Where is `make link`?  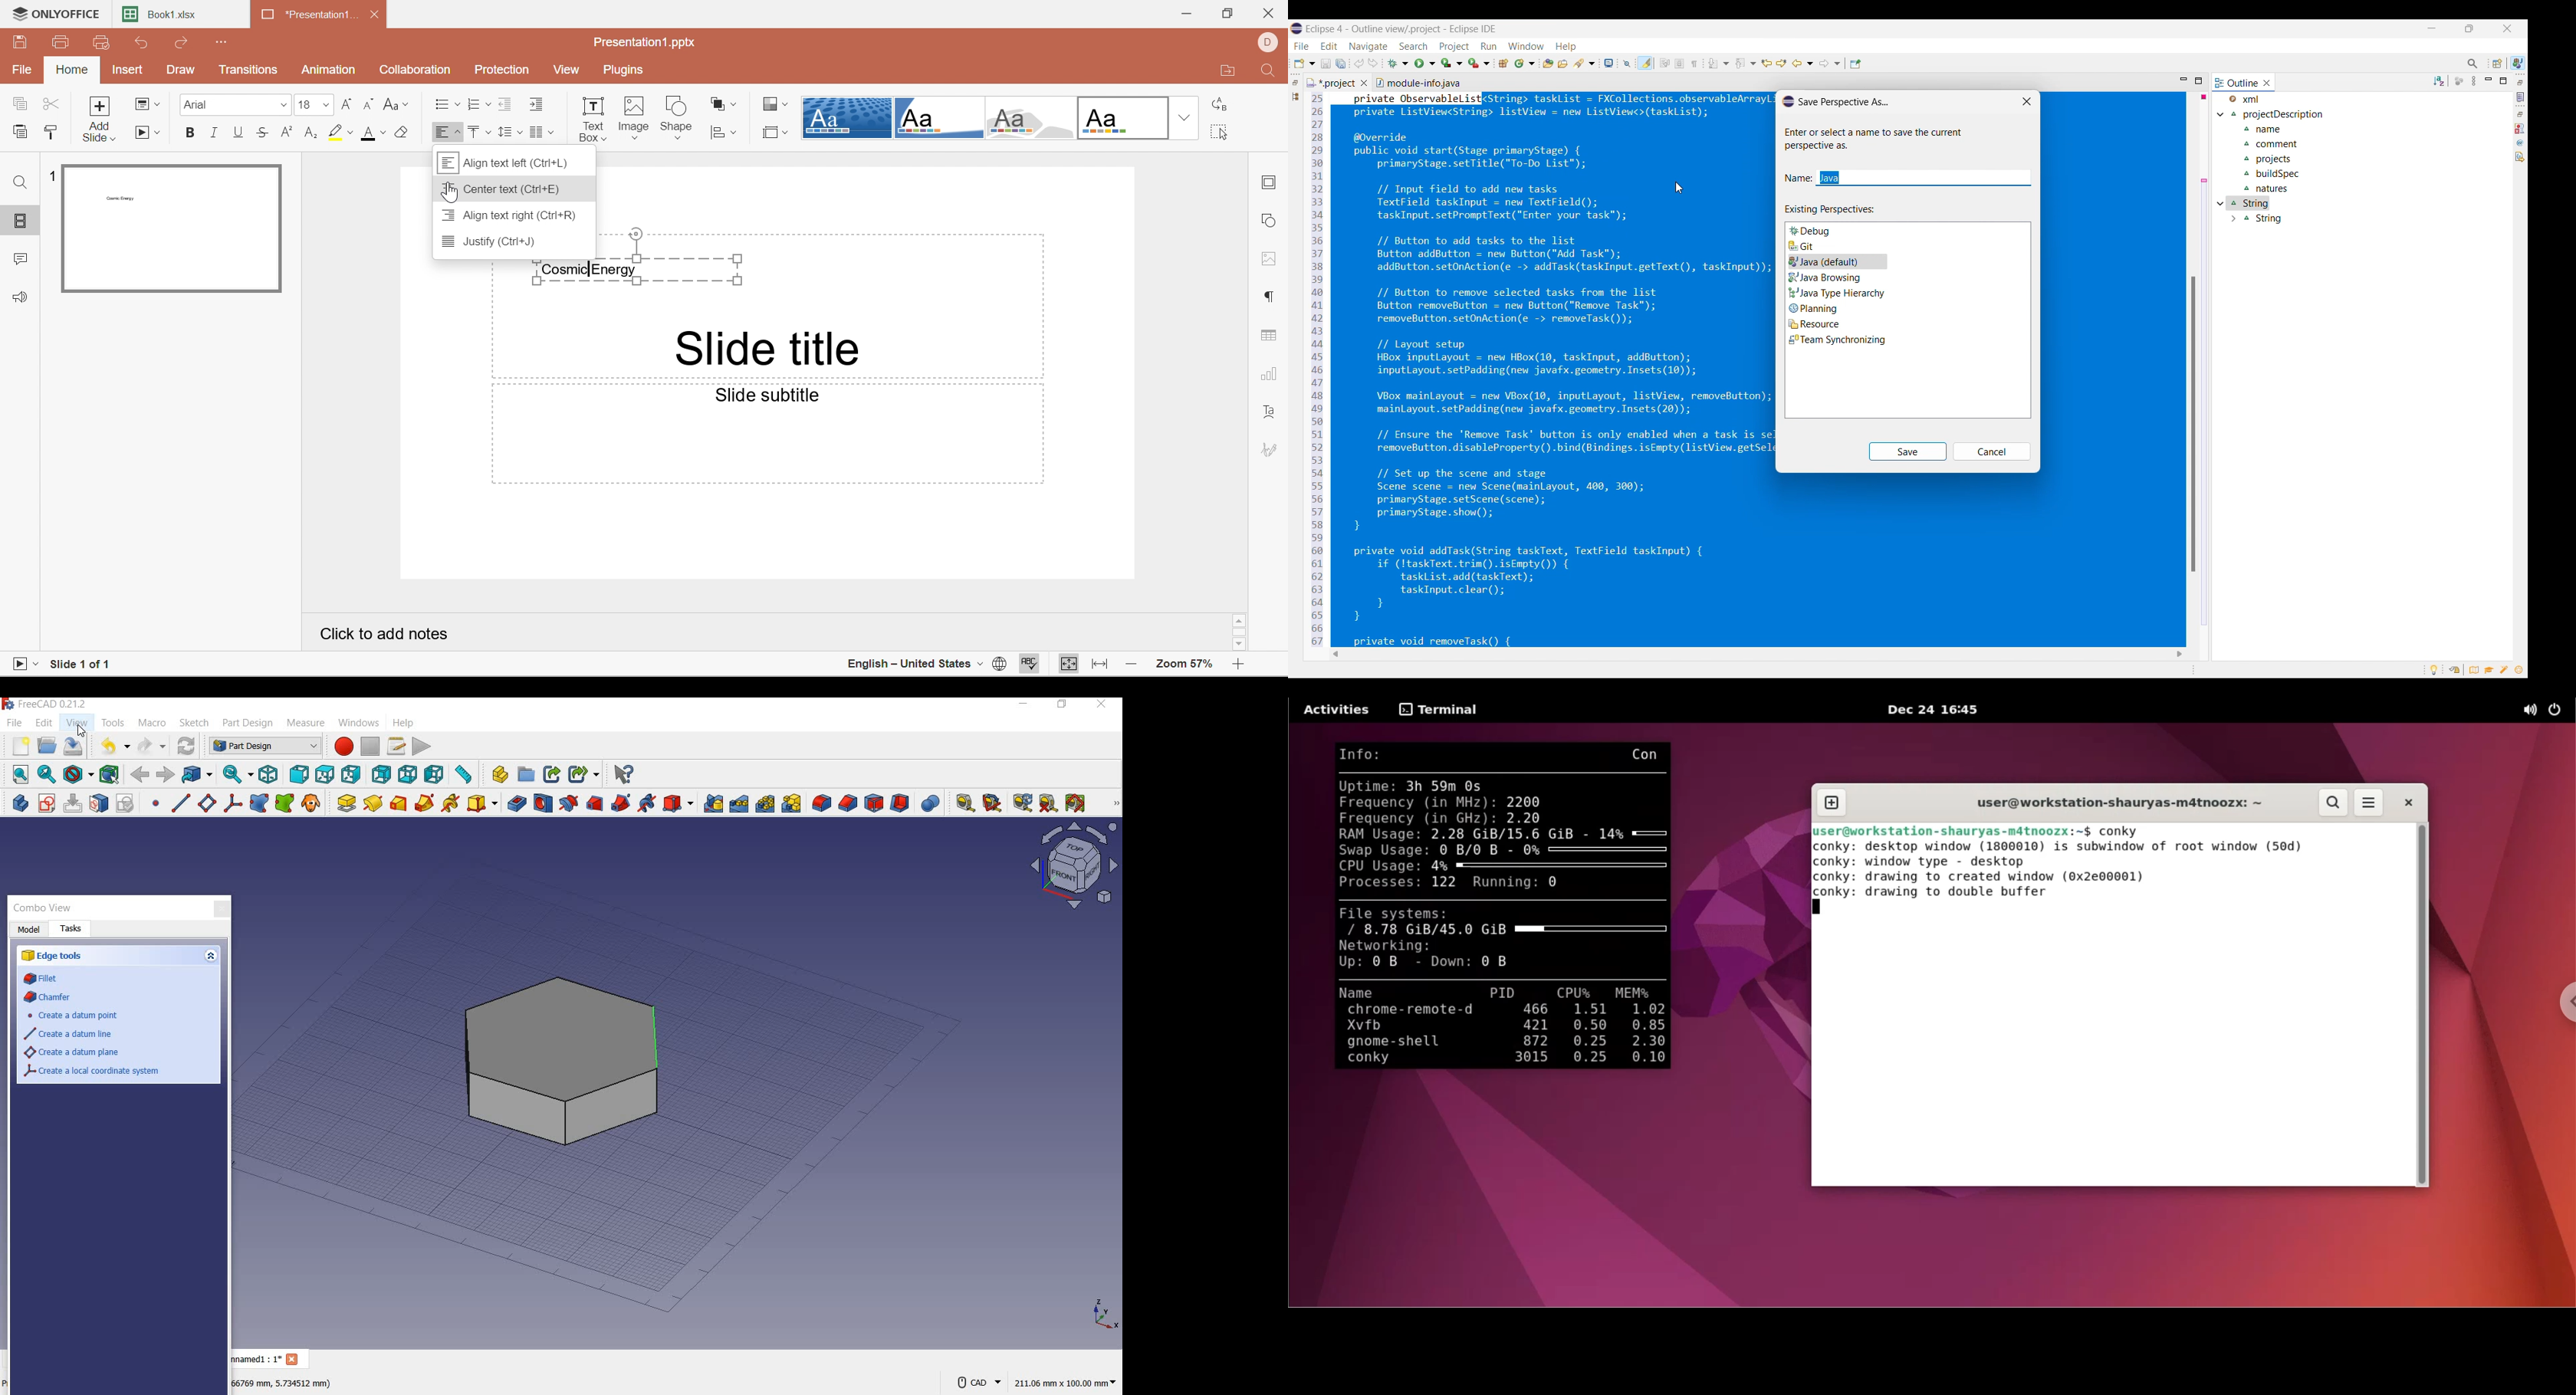
make link is located at coordinates (549, 775).